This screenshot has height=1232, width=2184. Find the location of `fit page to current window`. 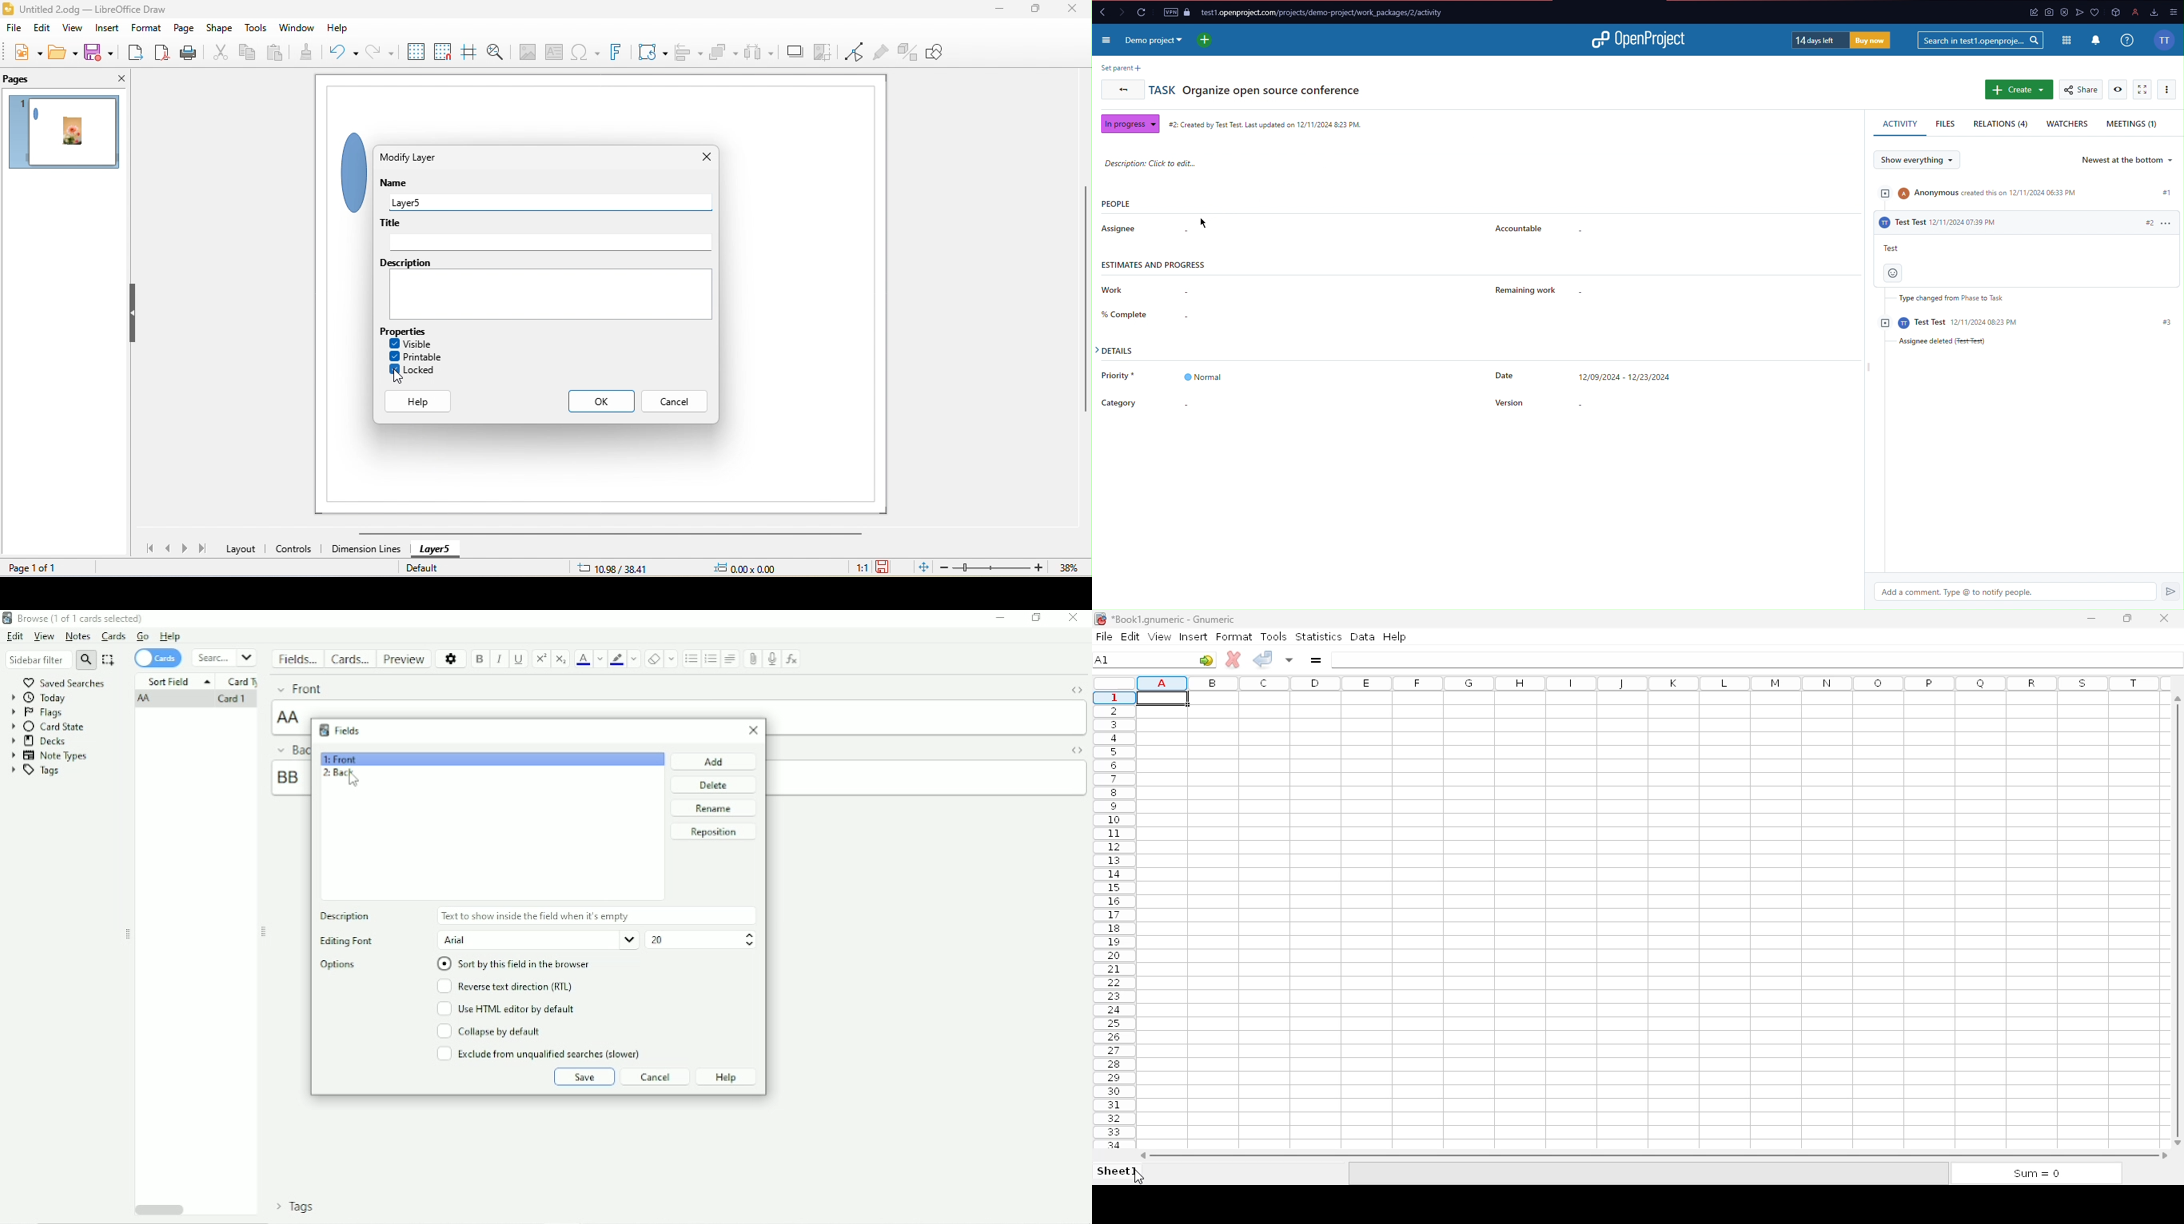

fit page to current window is located at coordinates (922, 567).